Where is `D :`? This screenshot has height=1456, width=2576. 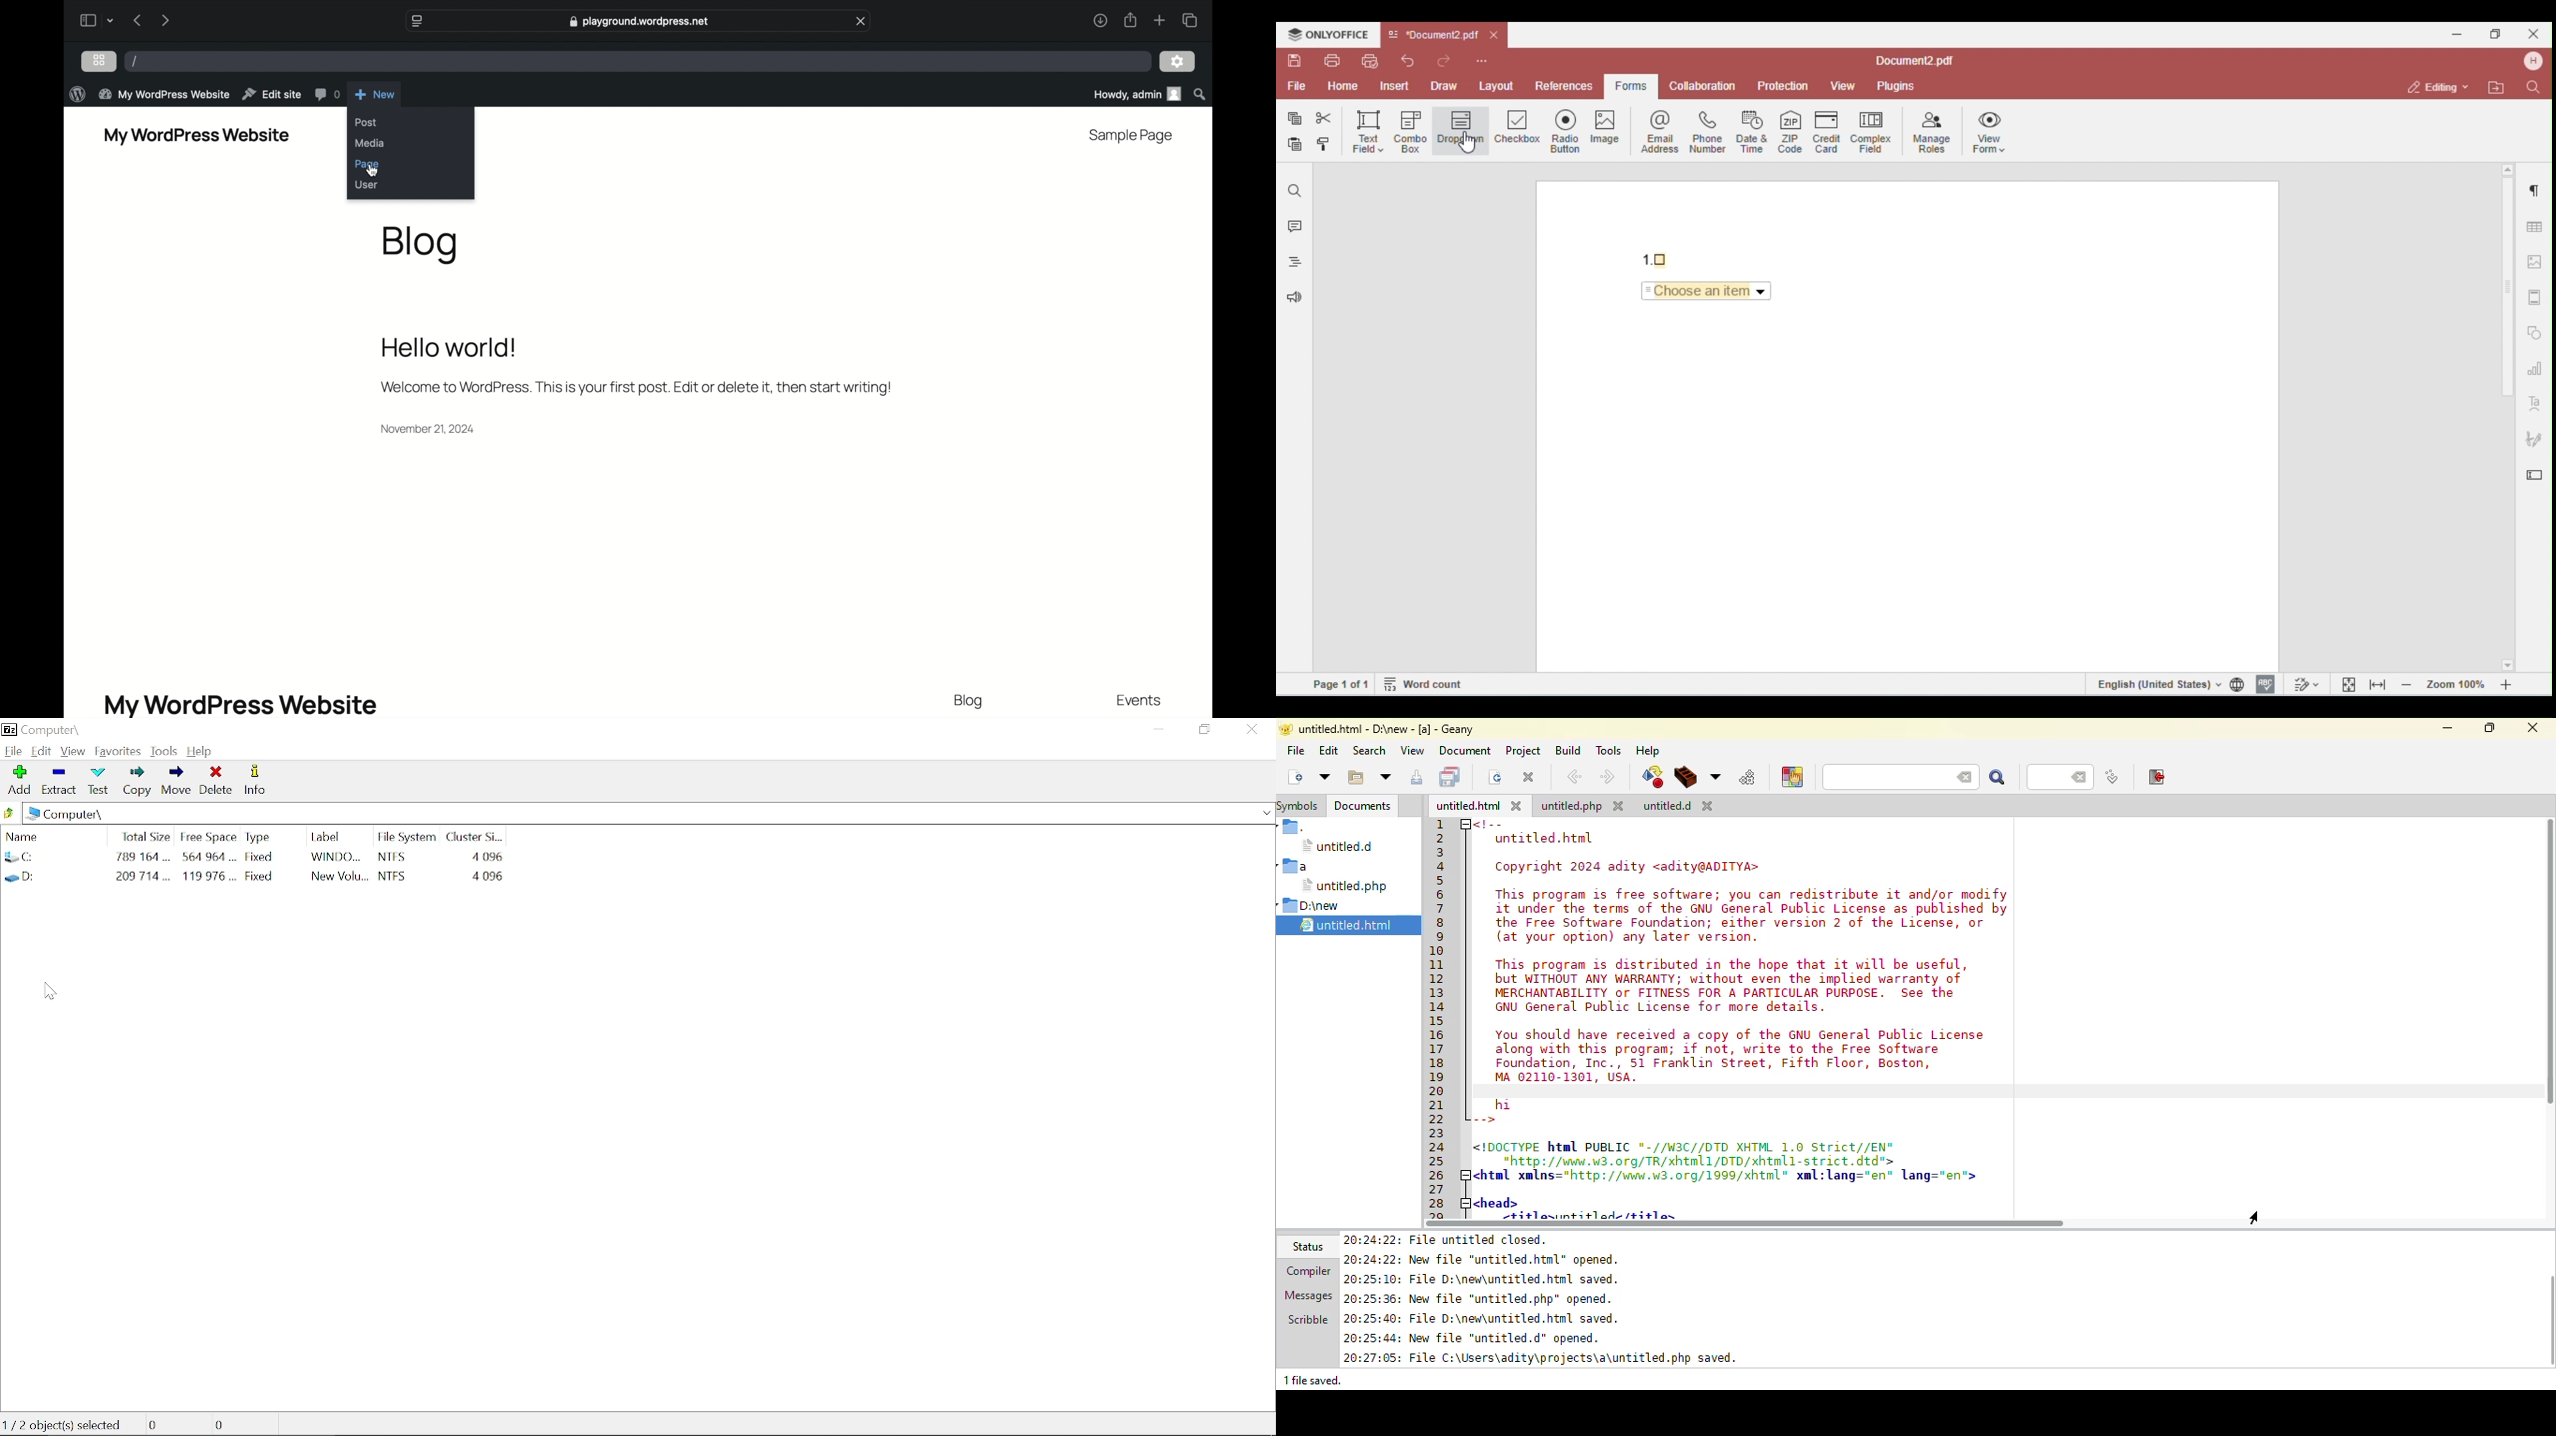
D : is located at coordinates (55, 877).